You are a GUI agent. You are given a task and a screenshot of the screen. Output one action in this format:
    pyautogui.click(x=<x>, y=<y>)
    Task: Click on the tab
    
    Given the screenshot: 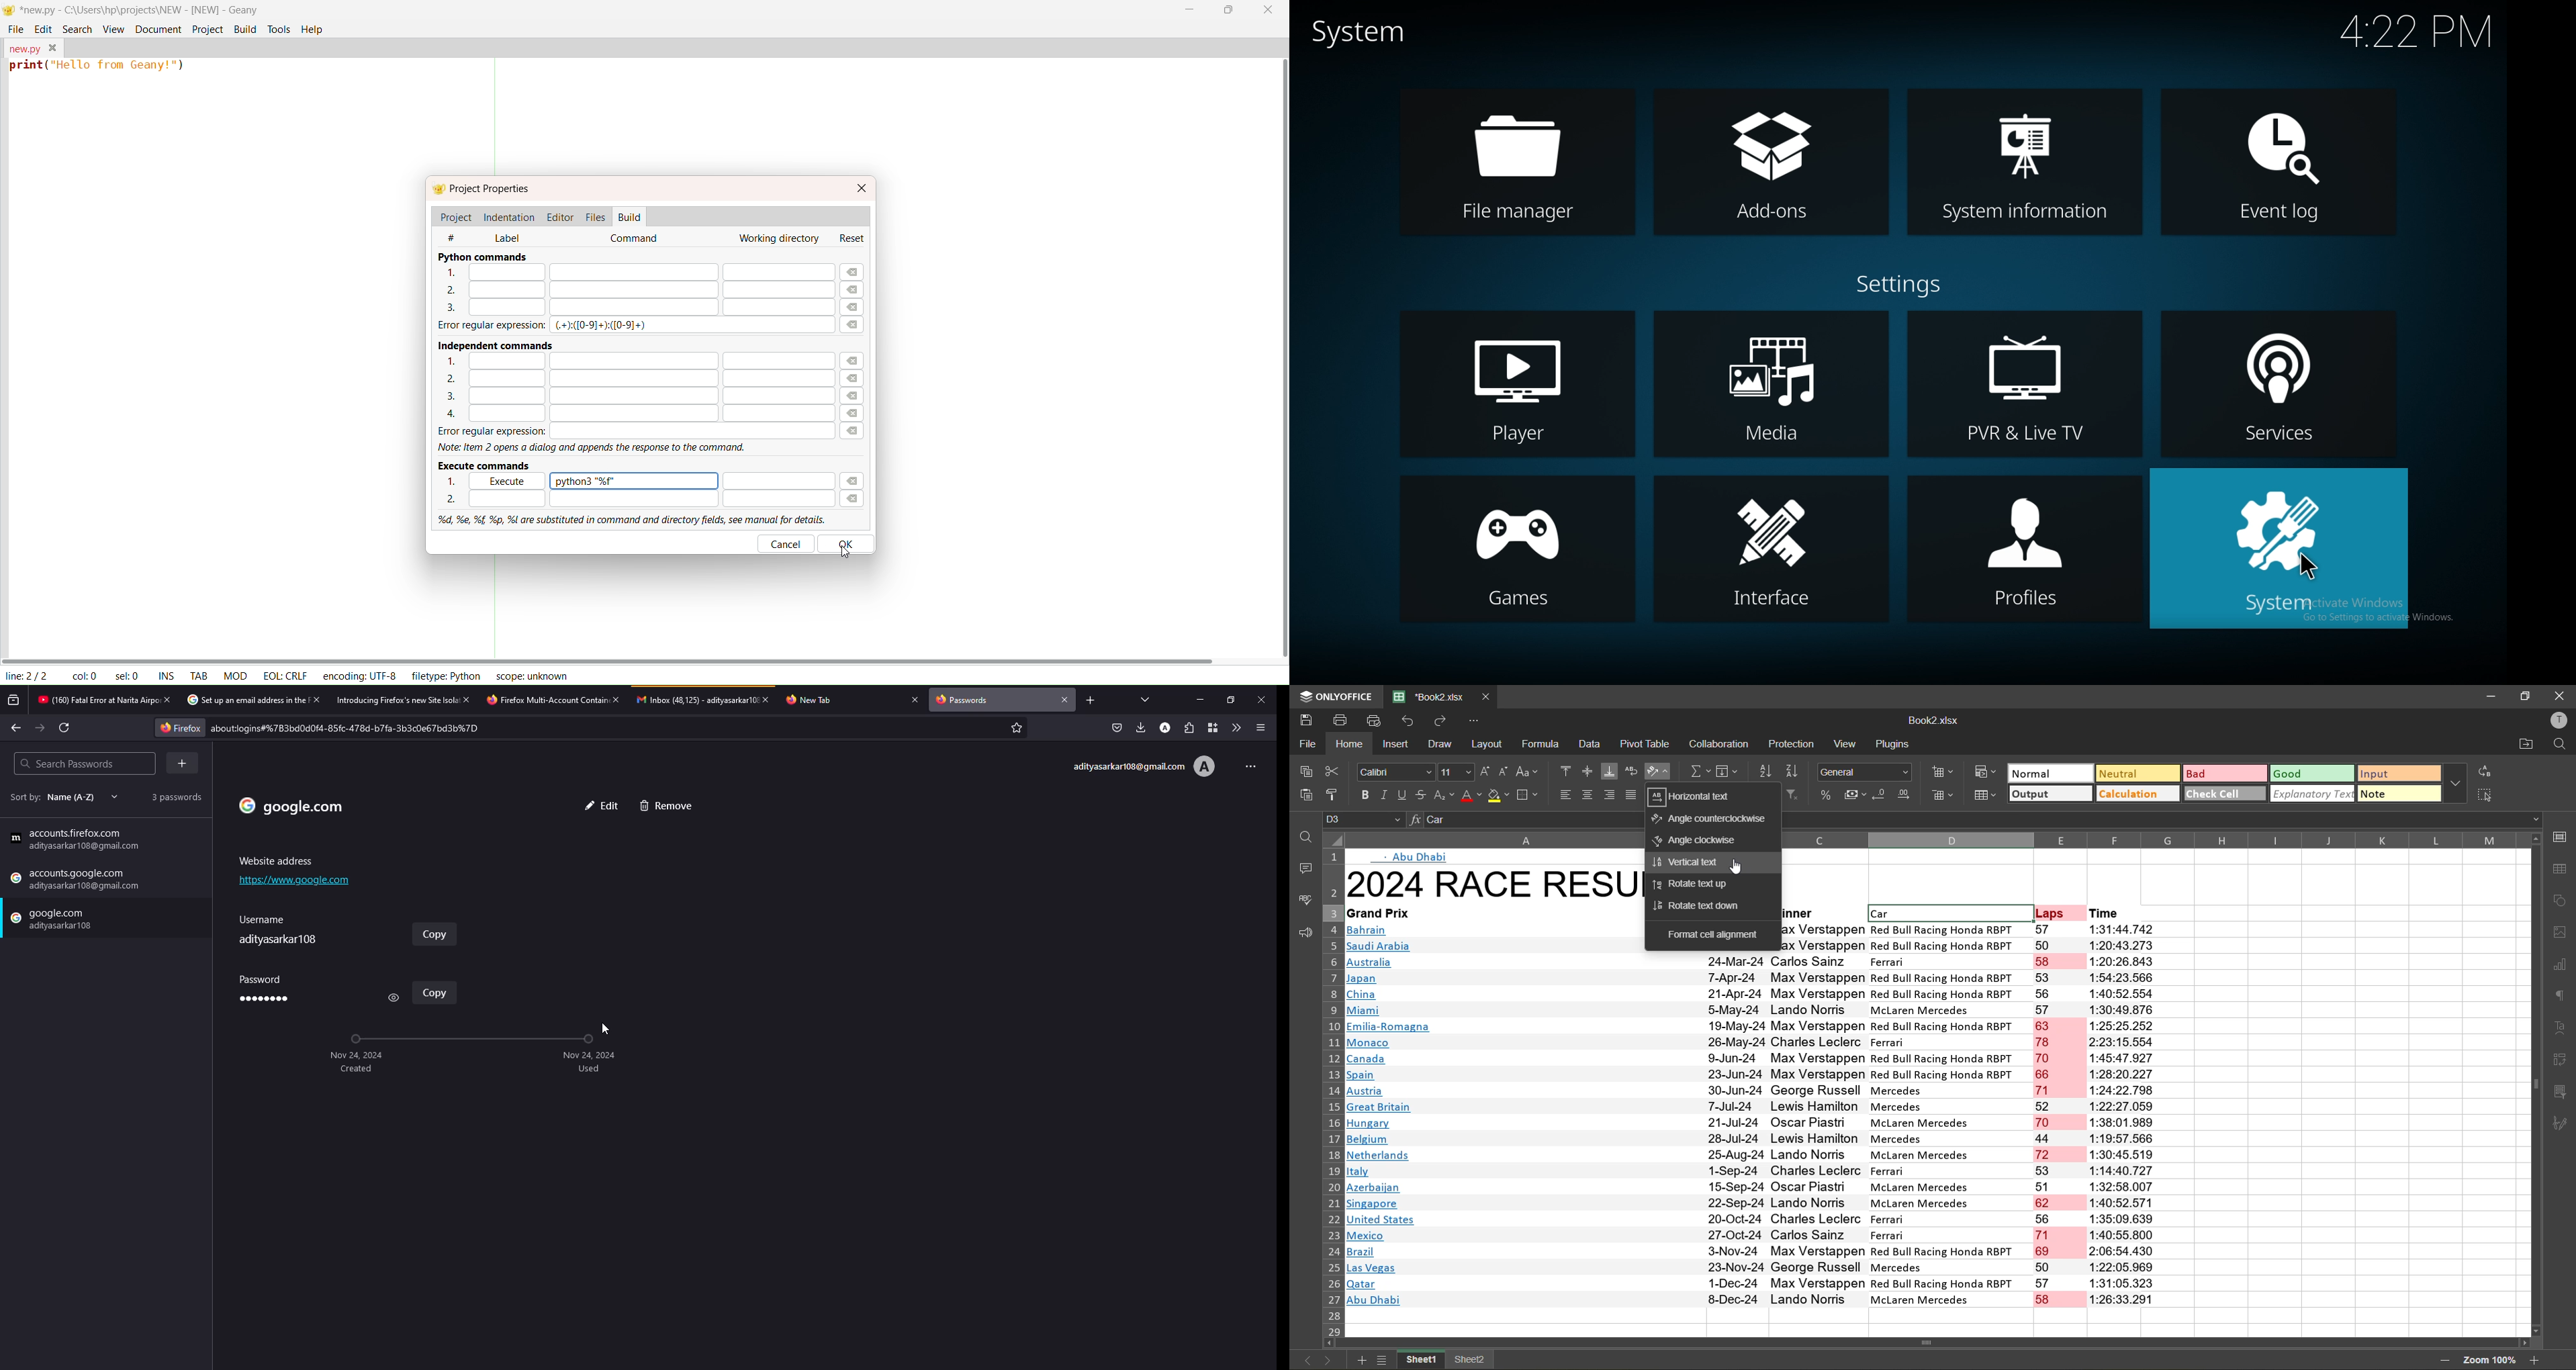 What is the action you would take?
    pyautogui.click(x=544, y=700)
    